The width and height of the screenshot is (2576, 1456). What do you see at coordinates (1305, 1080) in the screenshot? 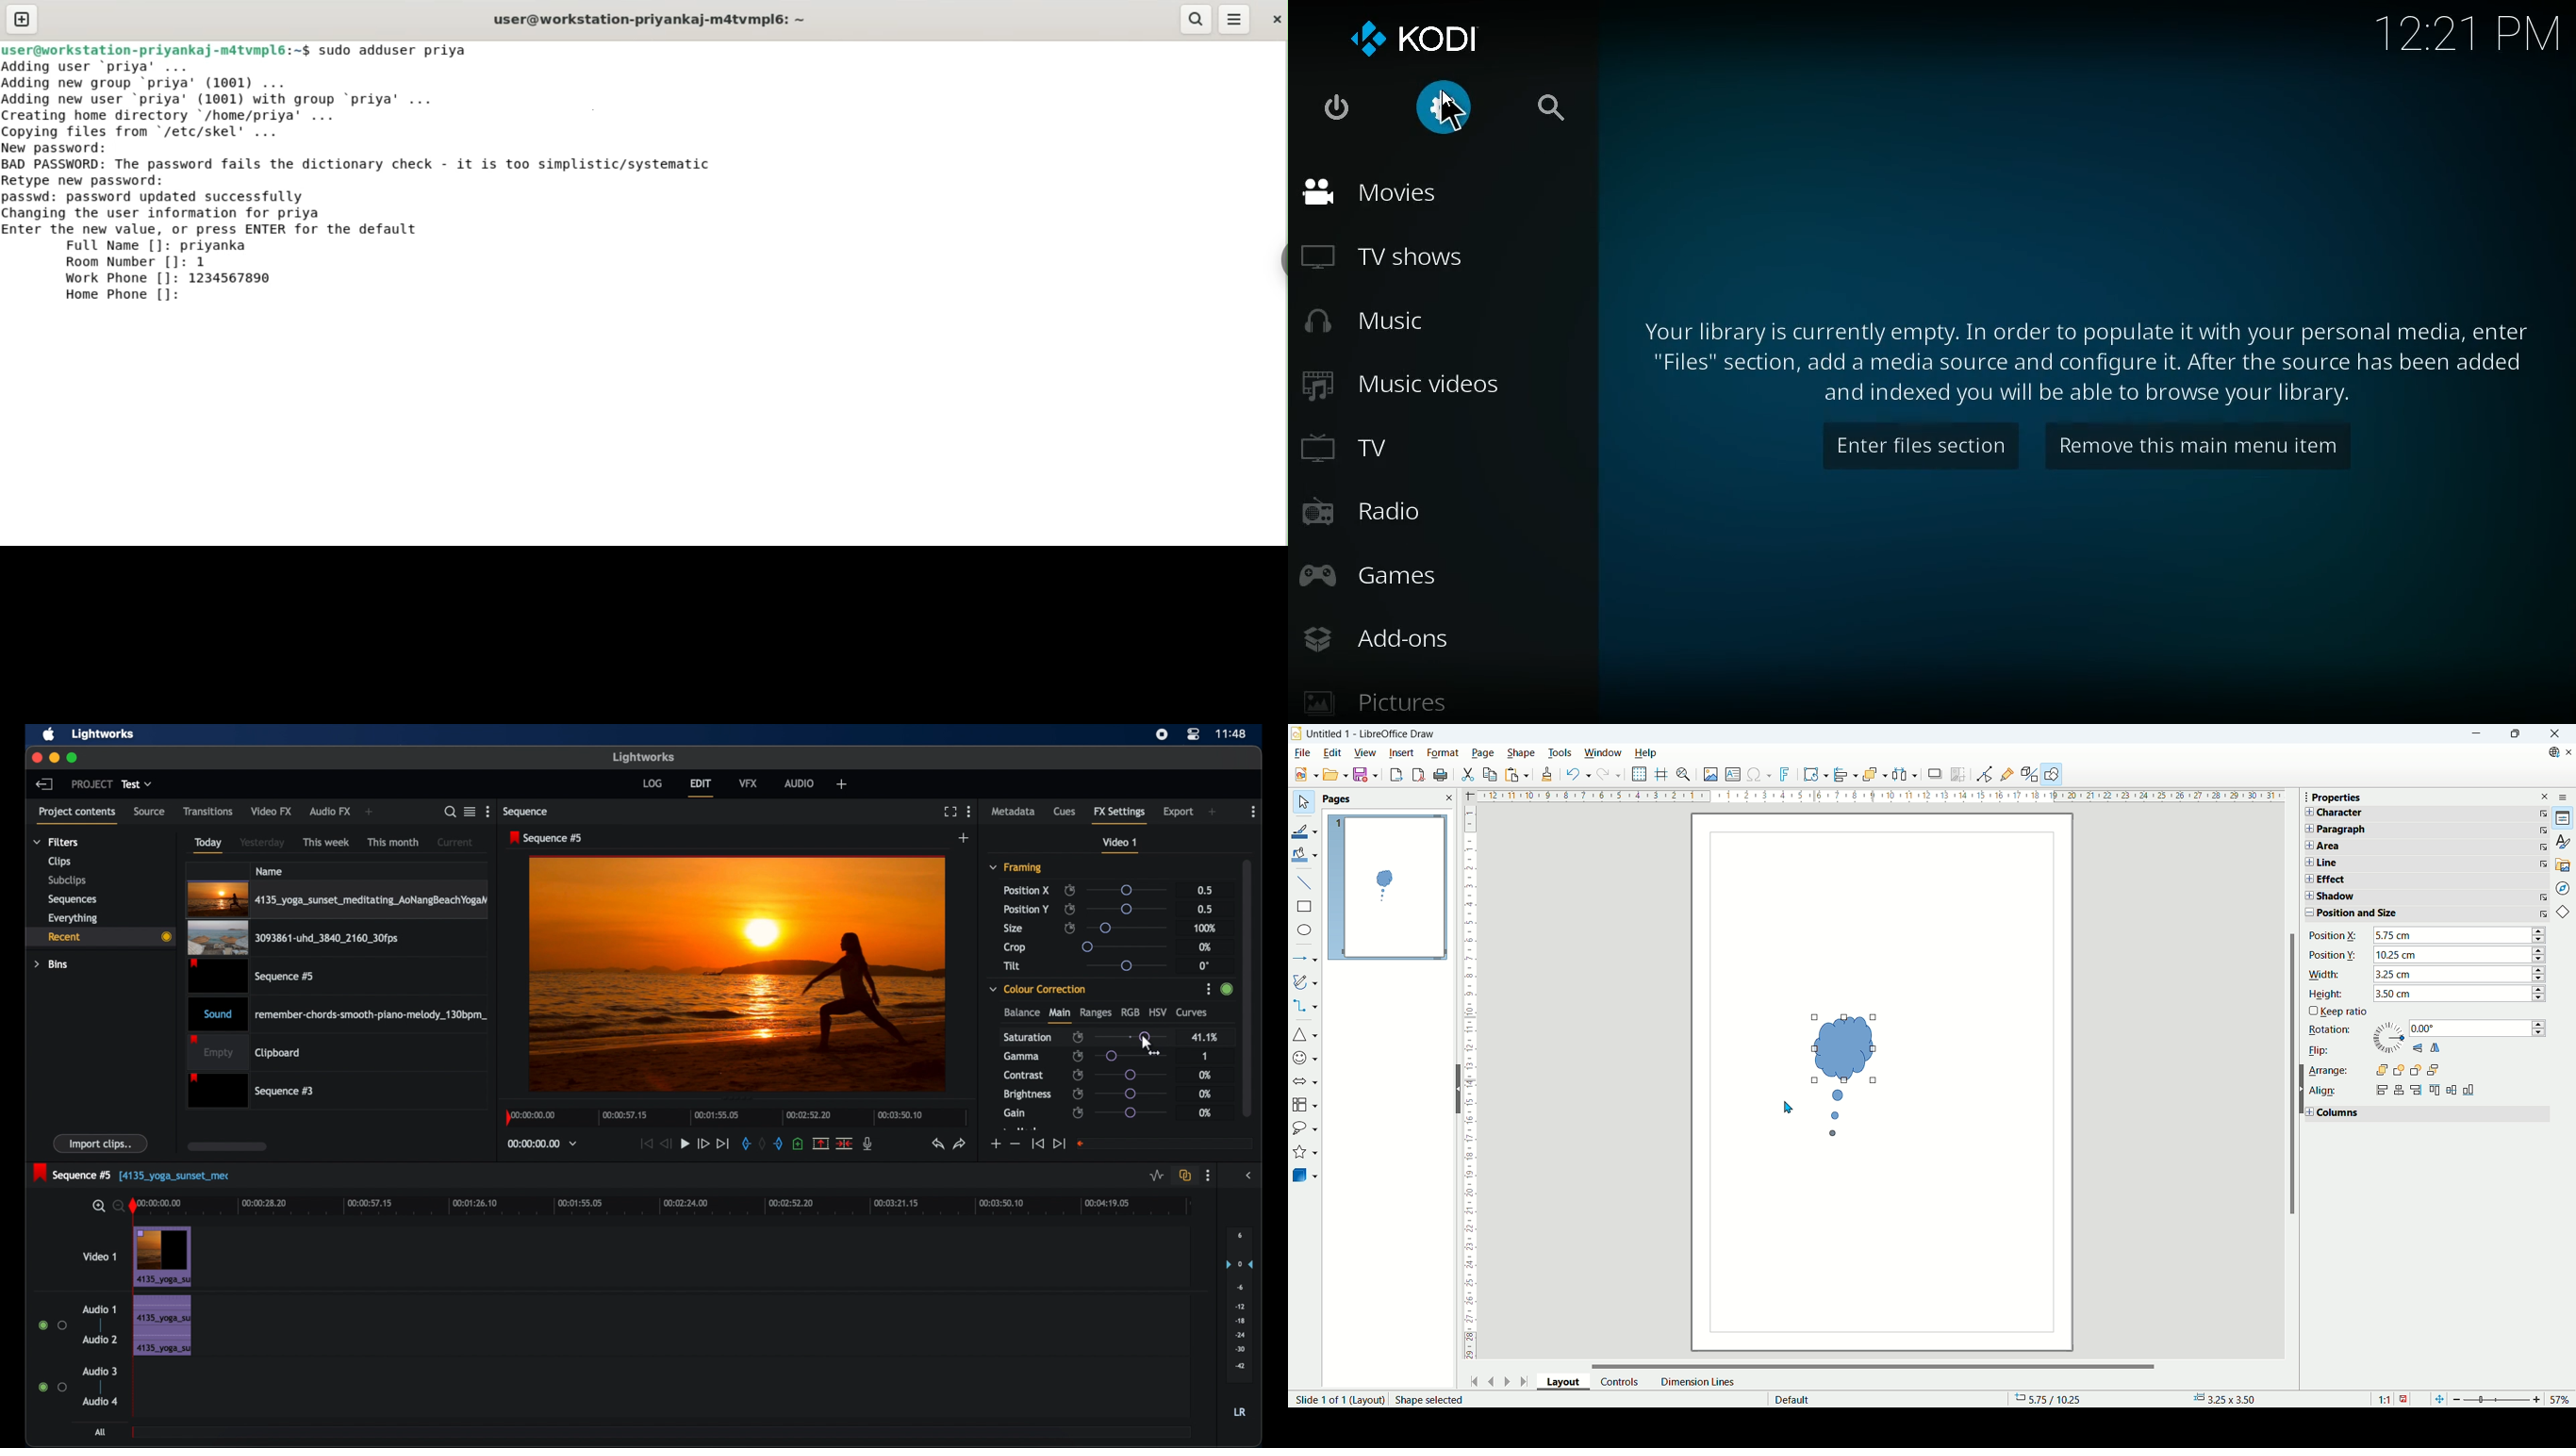
I see `solid arrow` at bounding box center [1305, 1080].